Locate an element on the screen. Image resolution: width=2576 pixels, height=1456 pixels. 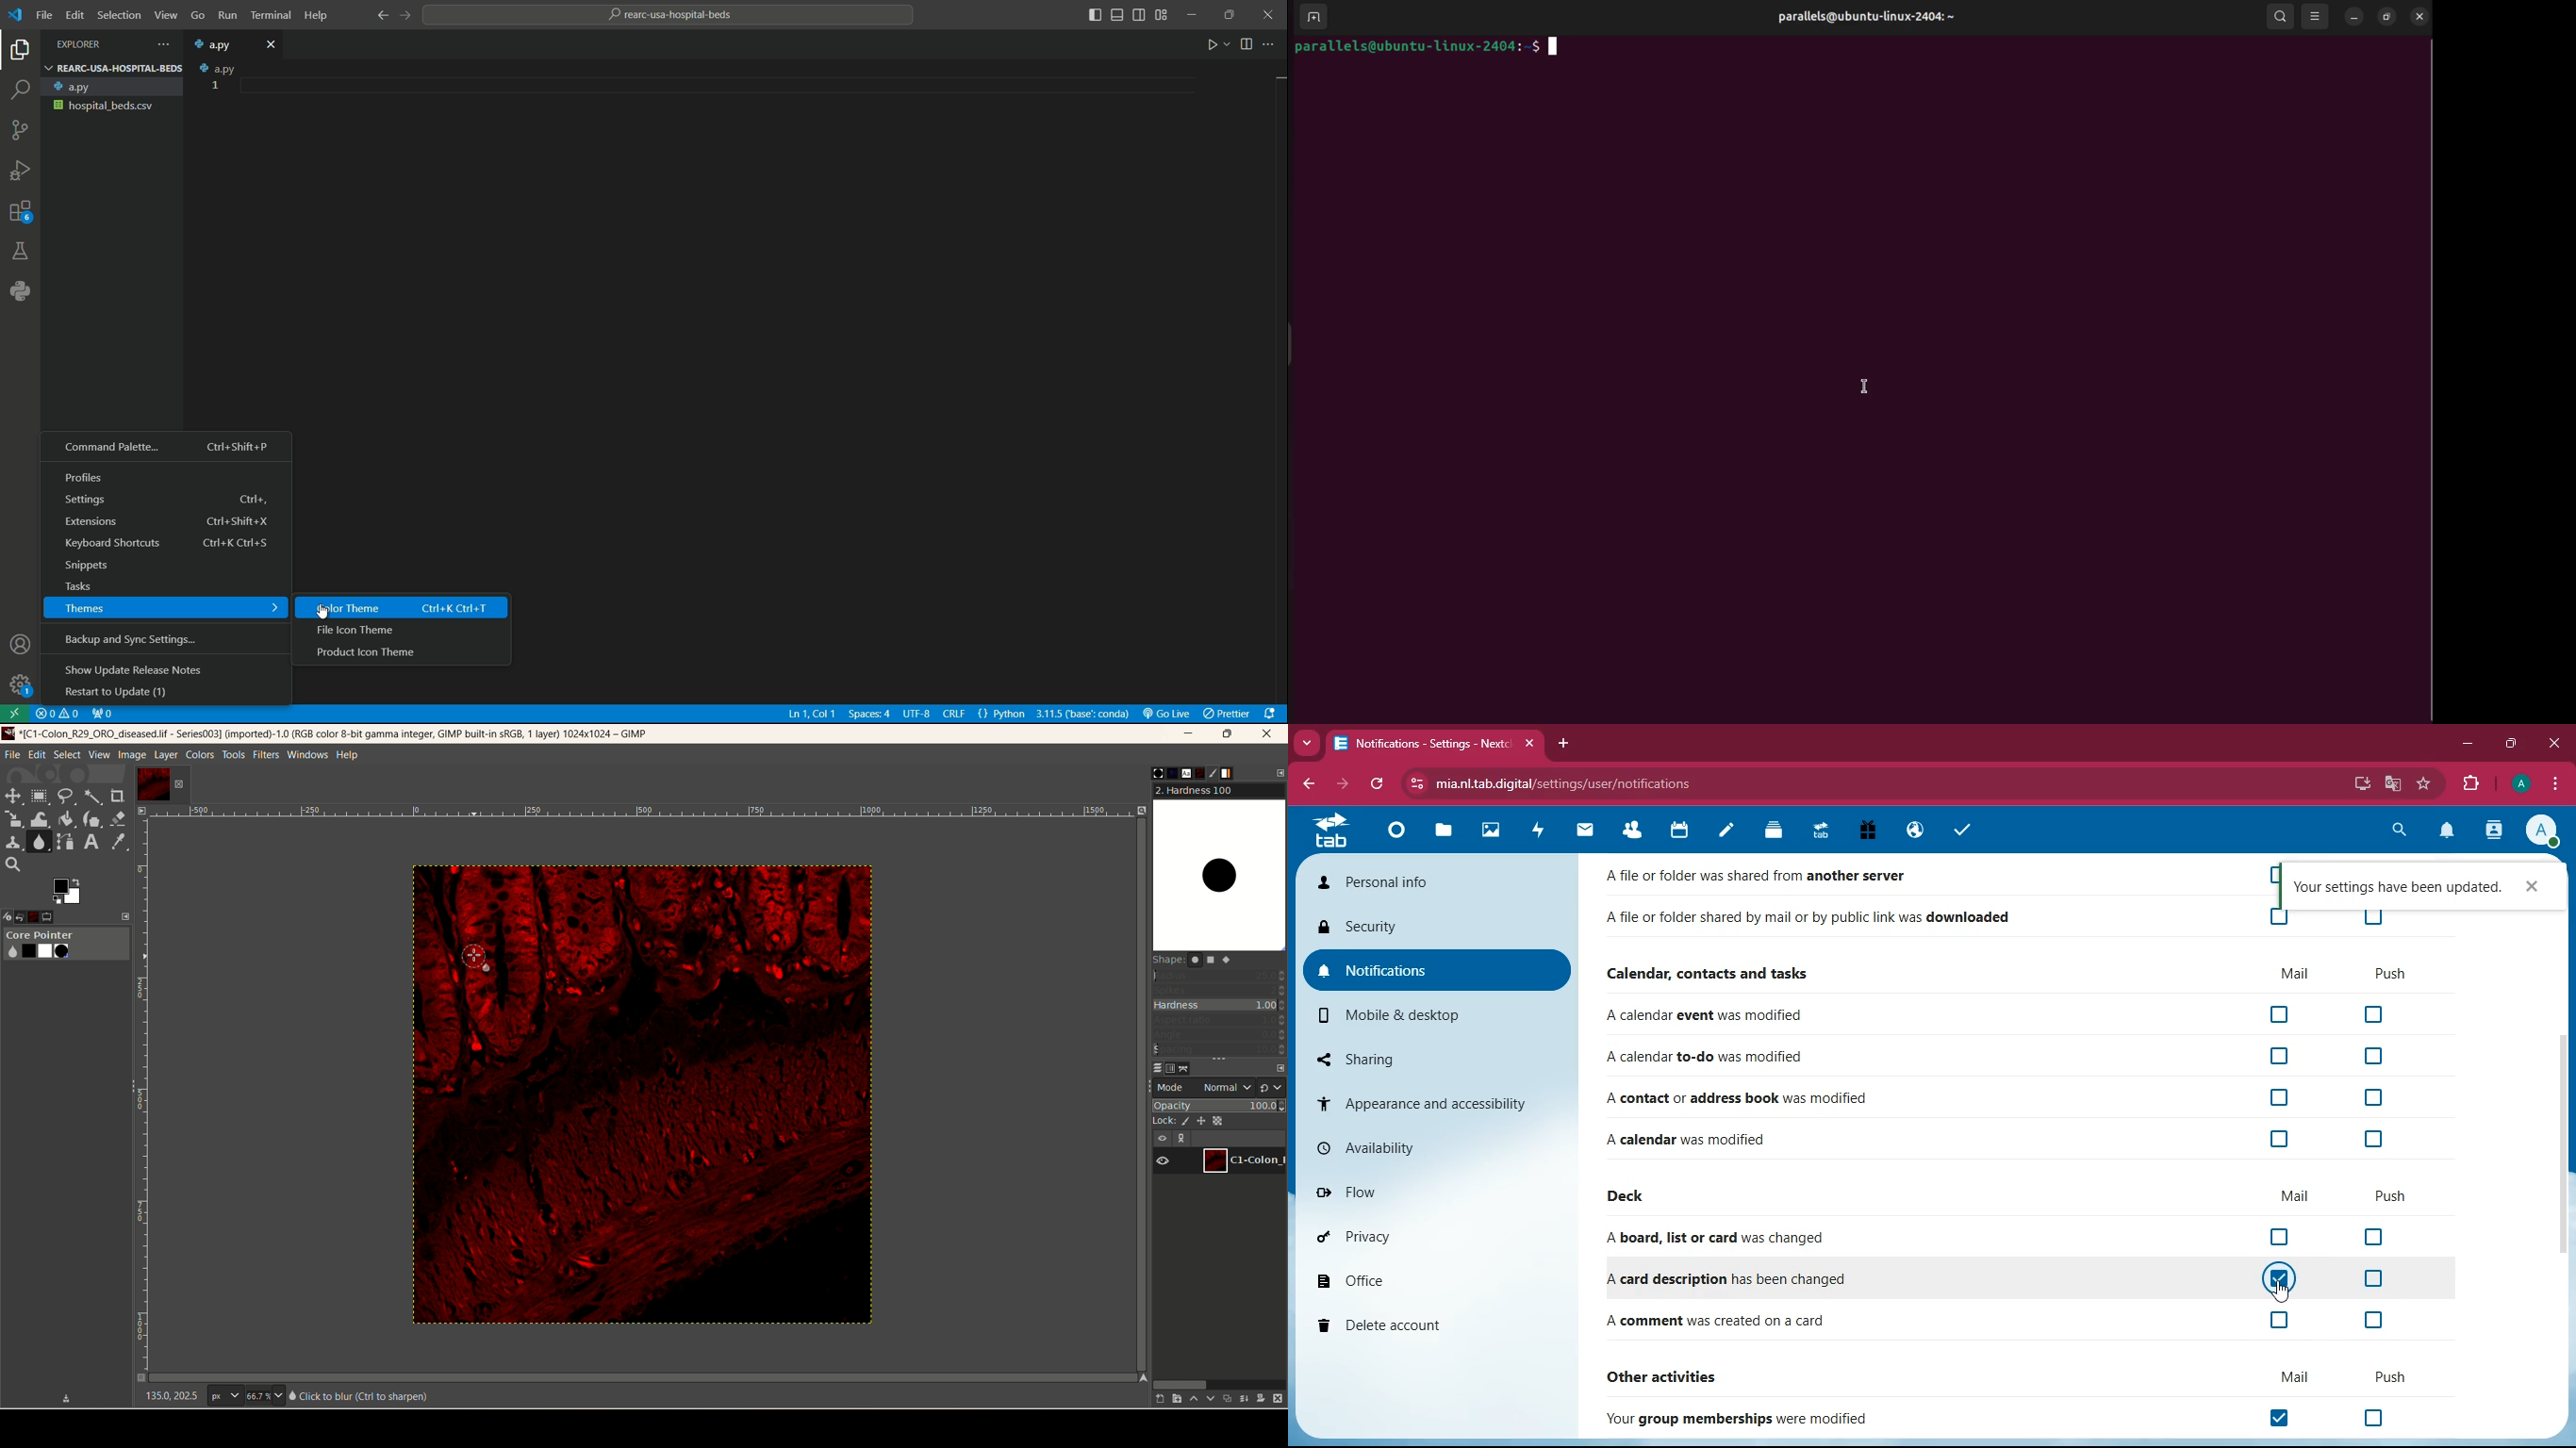
deck is located at coordinates (1630, 1197).